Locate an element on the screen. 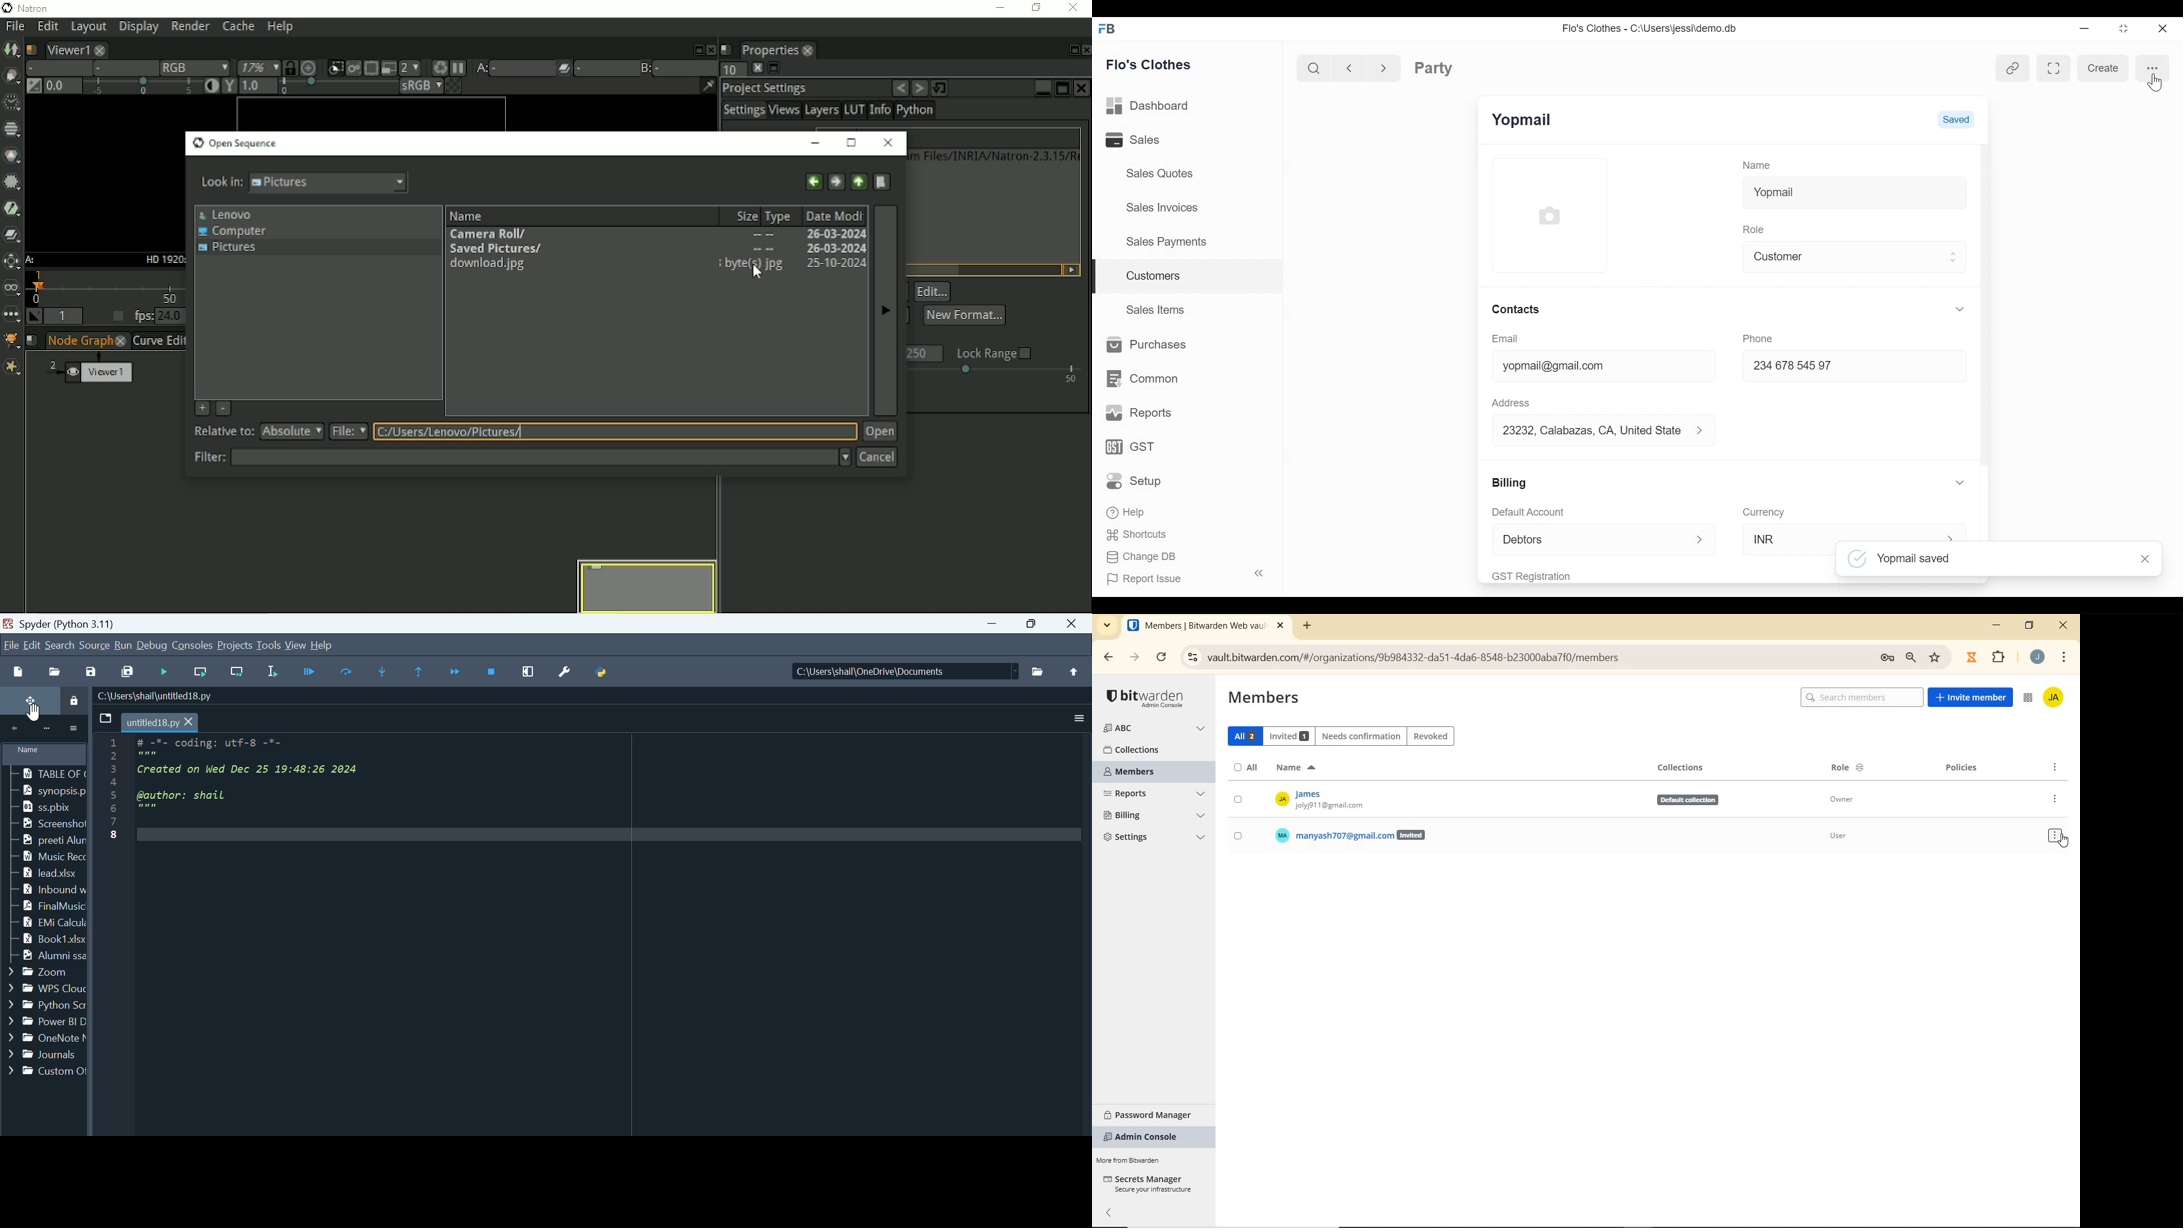  create is located at coordinates (2103, 69).